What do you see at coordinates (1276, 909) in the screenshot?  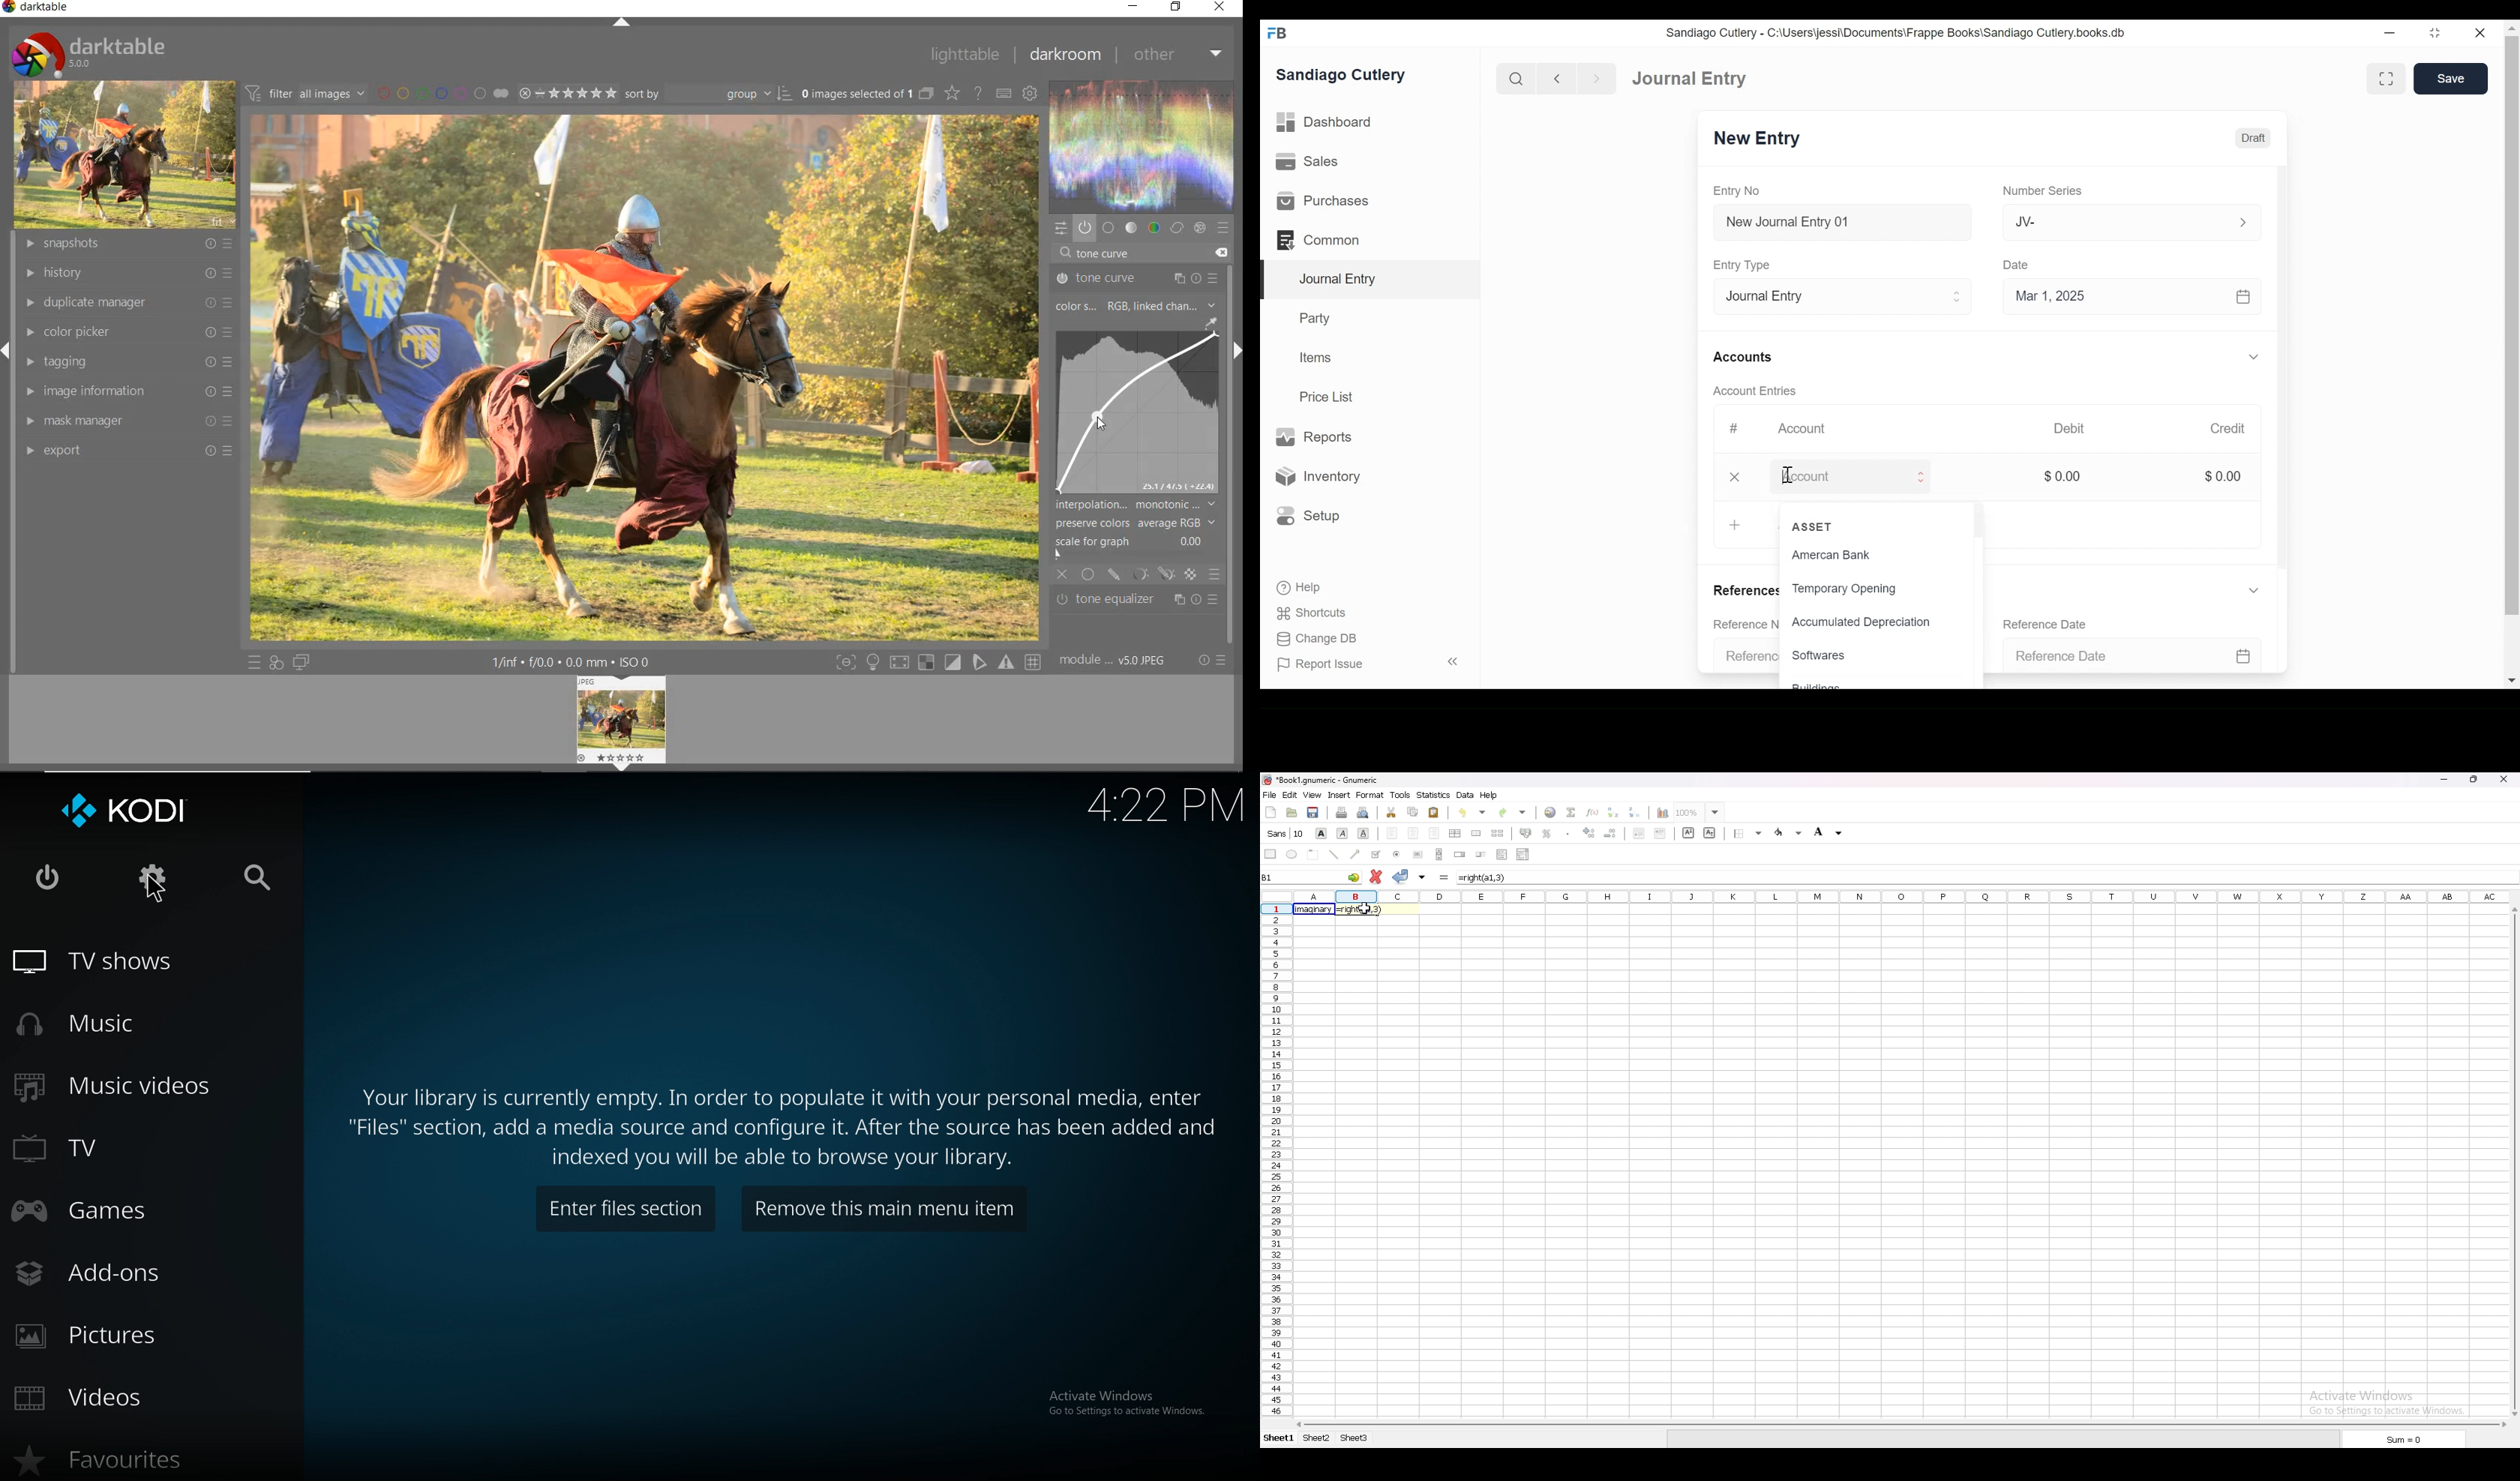 I see `selected cell row` at bounding box center [1276, 909].